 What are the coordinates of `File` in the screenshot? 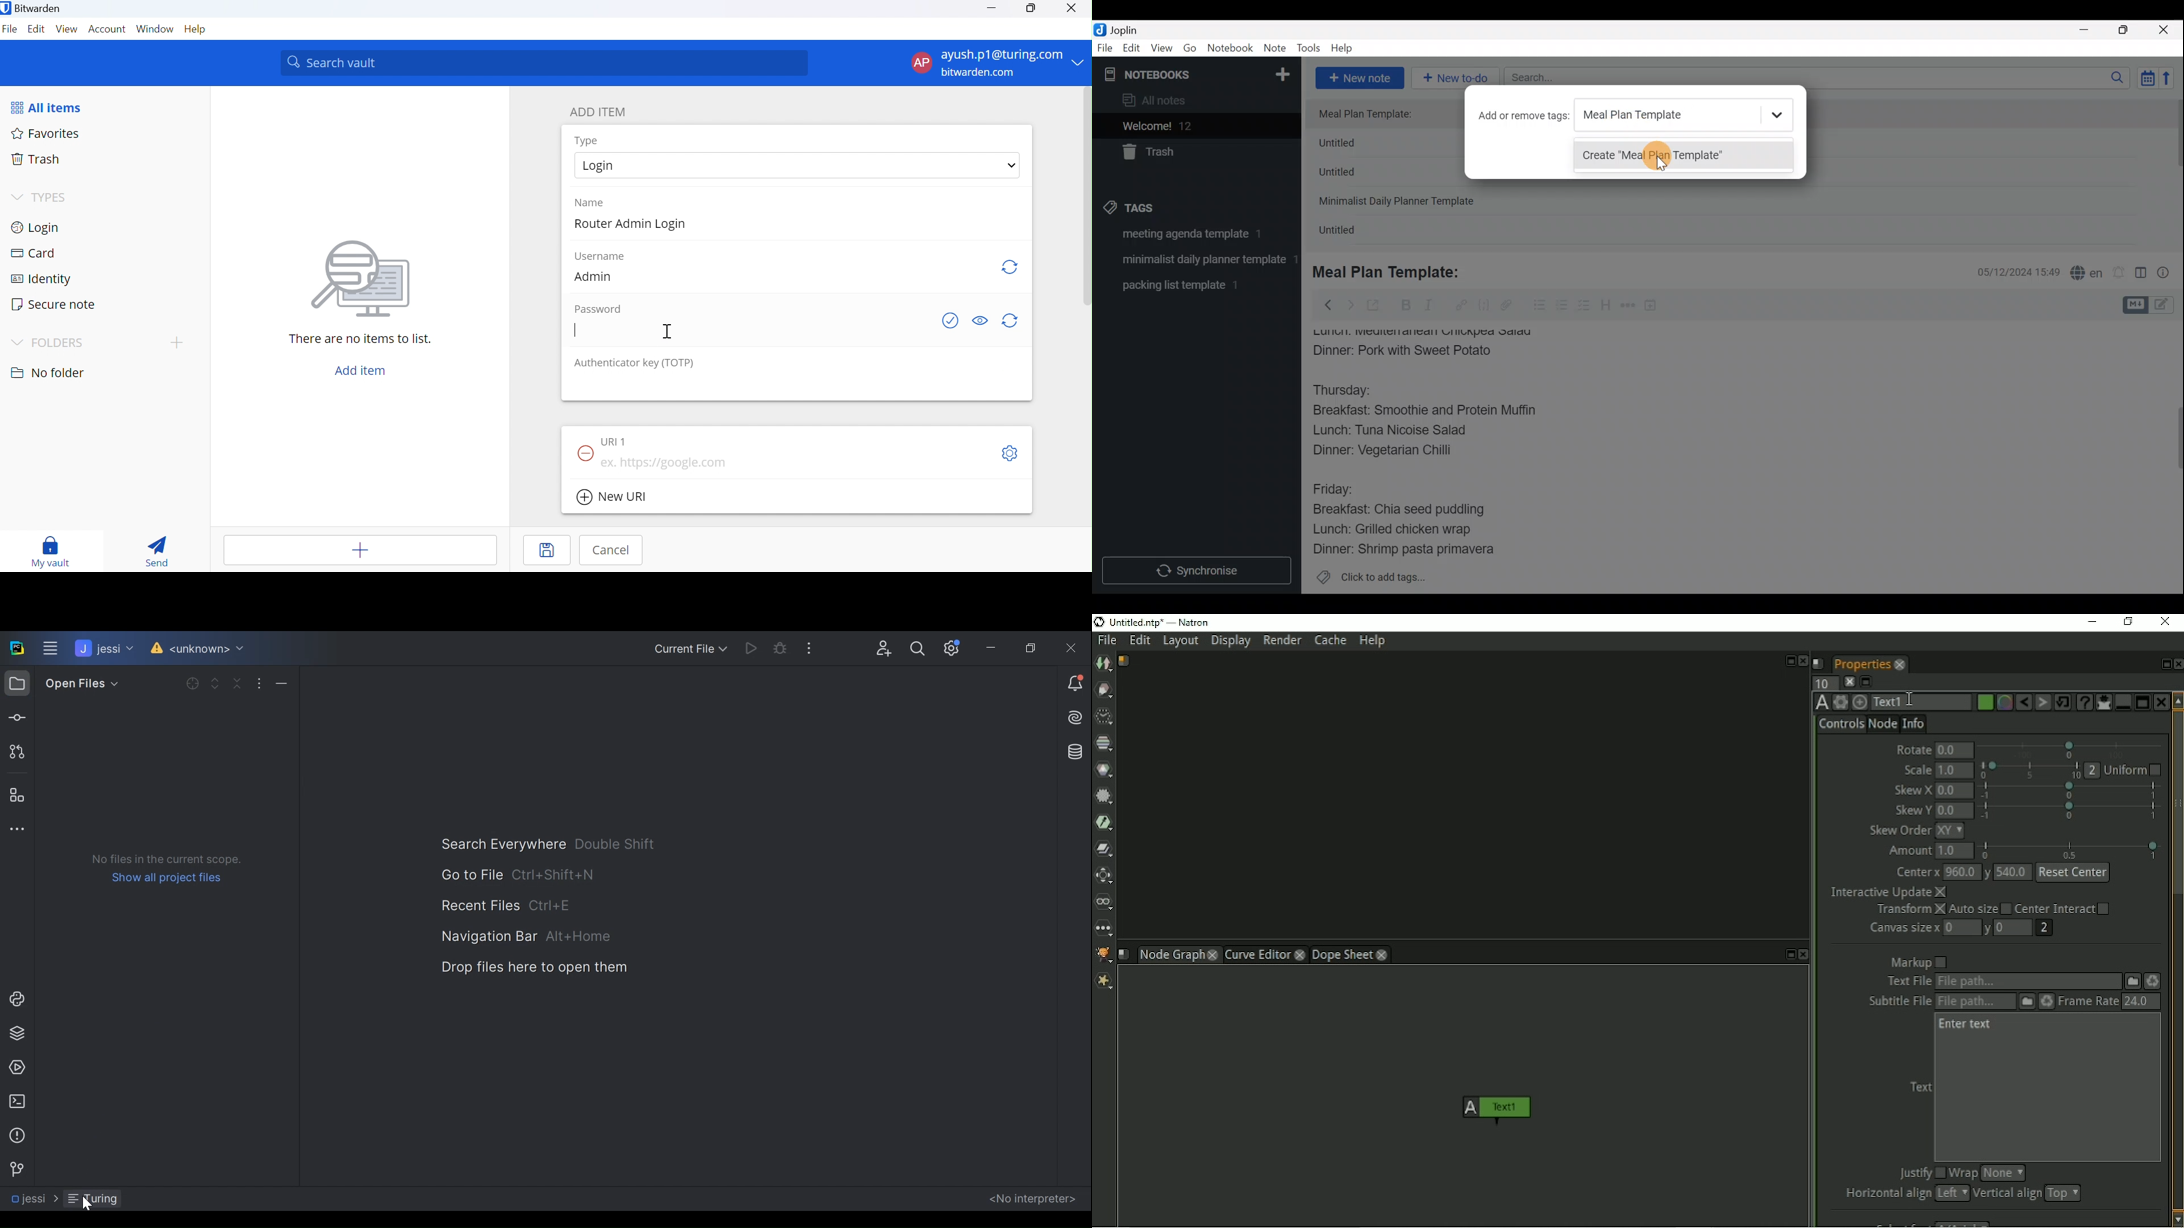 It's located at (10, 31).